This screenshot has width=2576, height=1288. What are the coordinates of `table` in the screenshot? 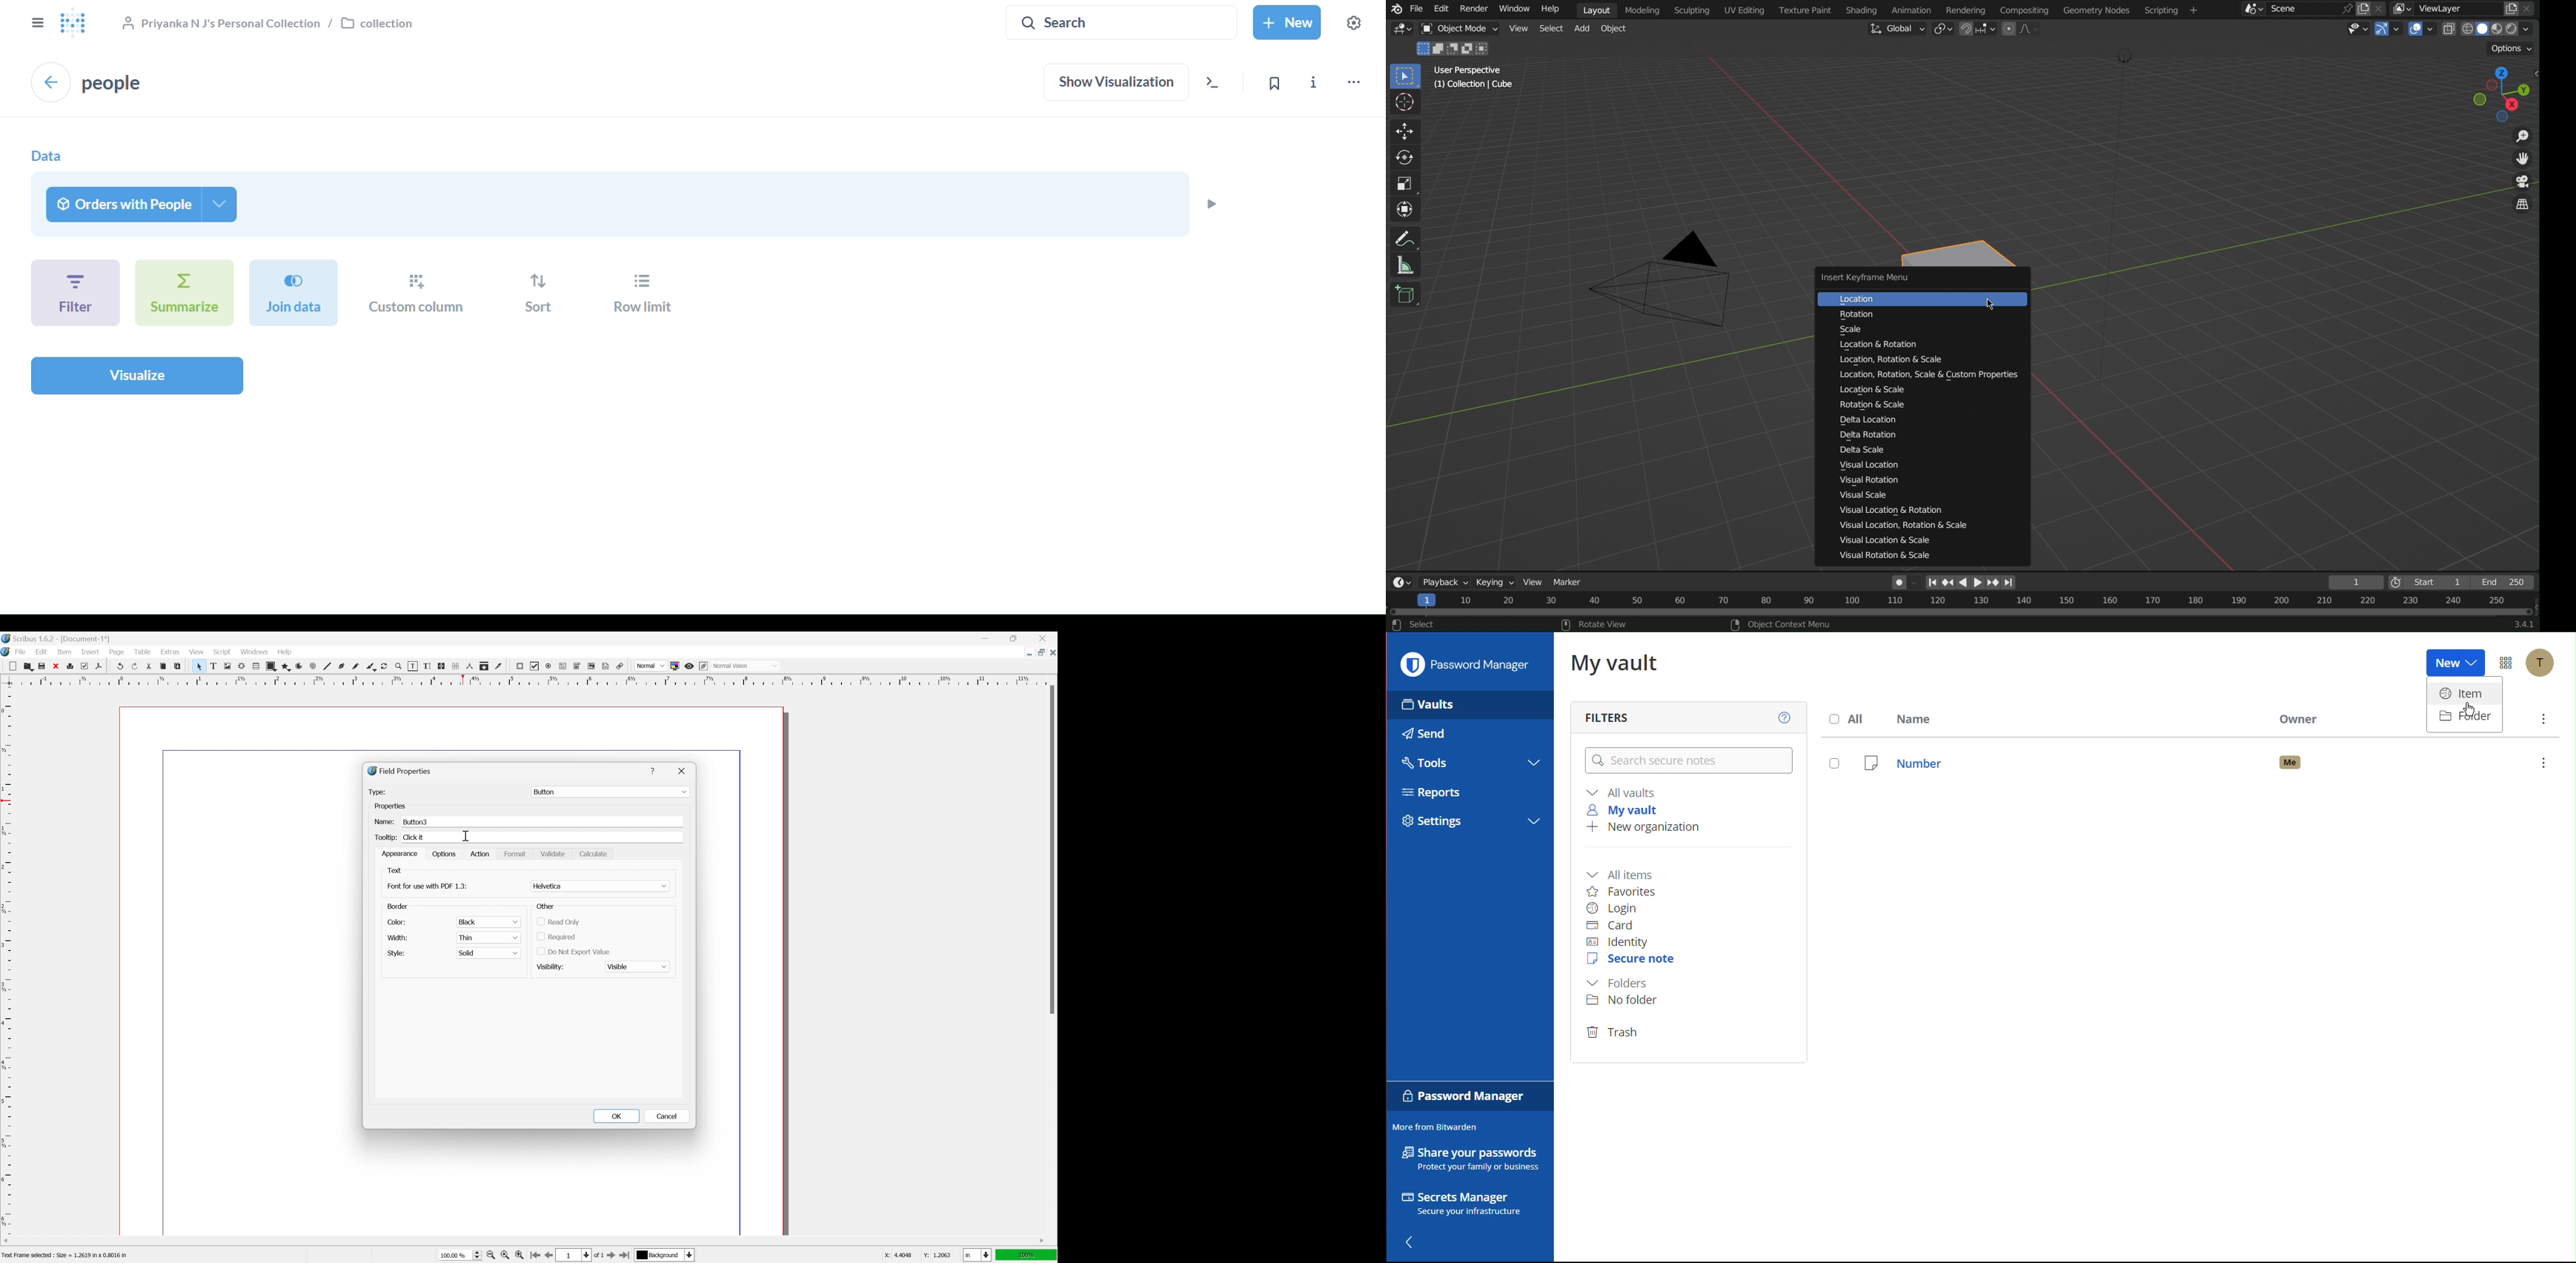 It's located at (255, 666).